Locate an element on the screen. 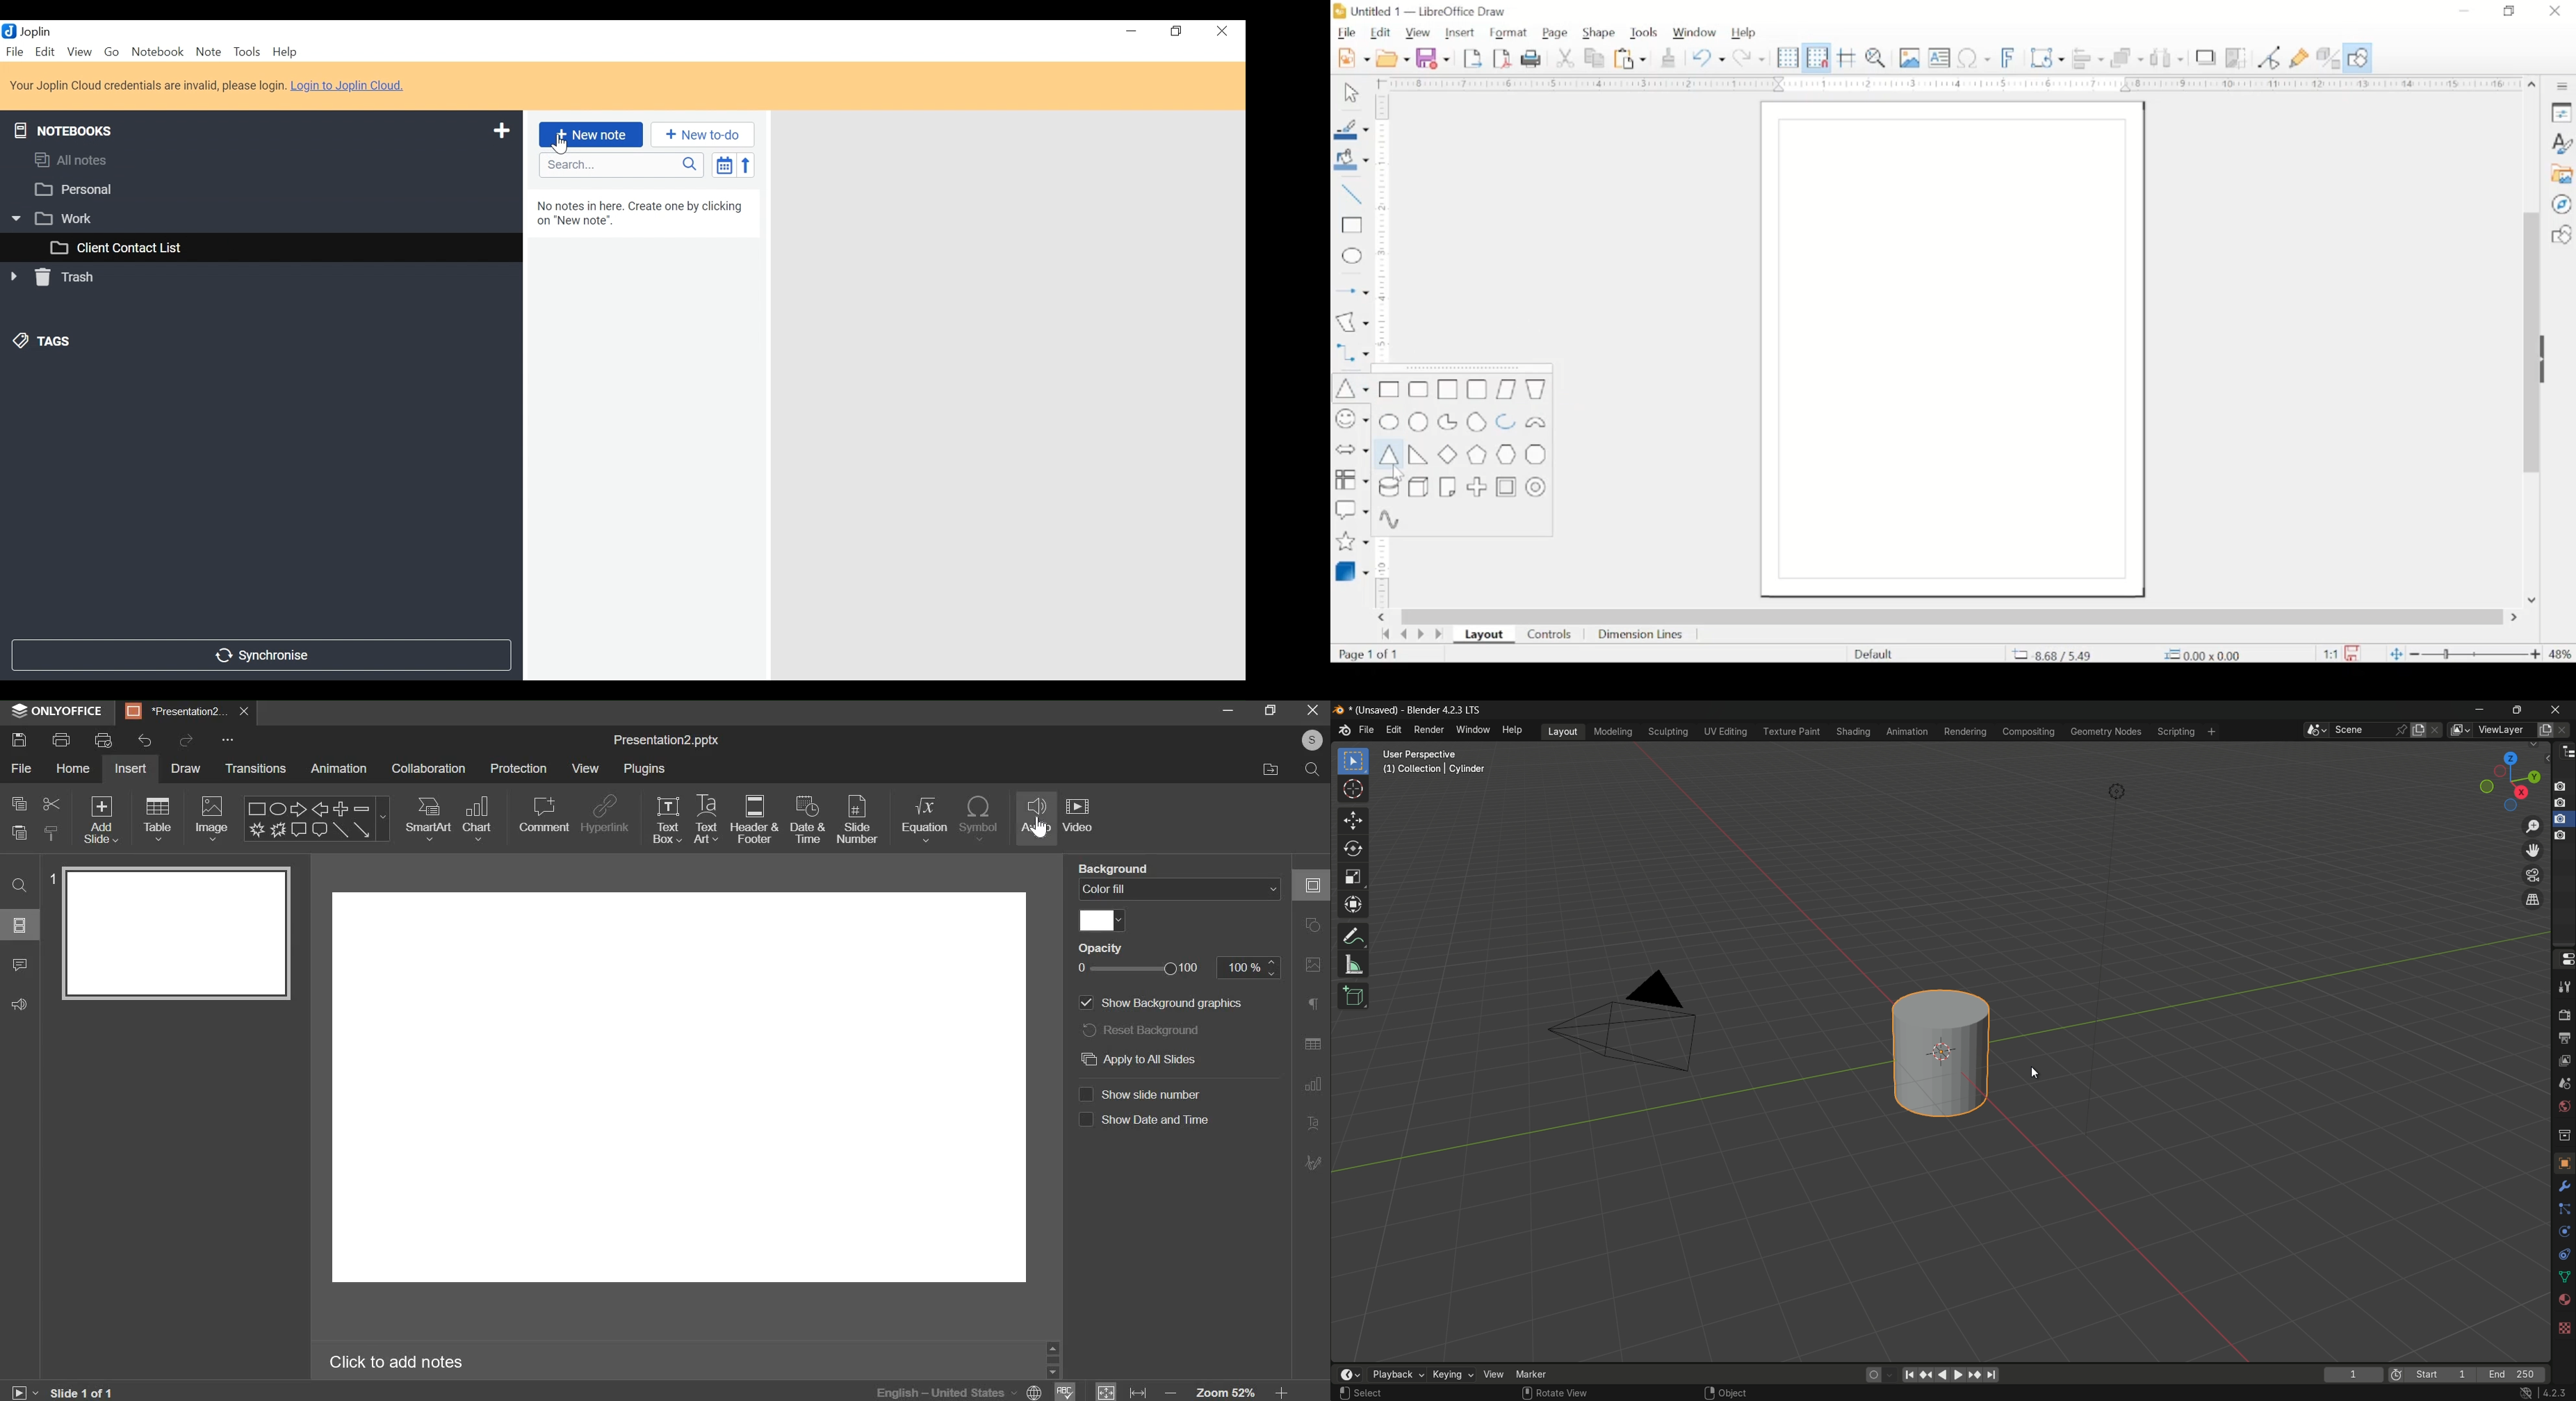 The image size is (2576, 1428). decrease zoom is located at coordinates (1170, 1392).